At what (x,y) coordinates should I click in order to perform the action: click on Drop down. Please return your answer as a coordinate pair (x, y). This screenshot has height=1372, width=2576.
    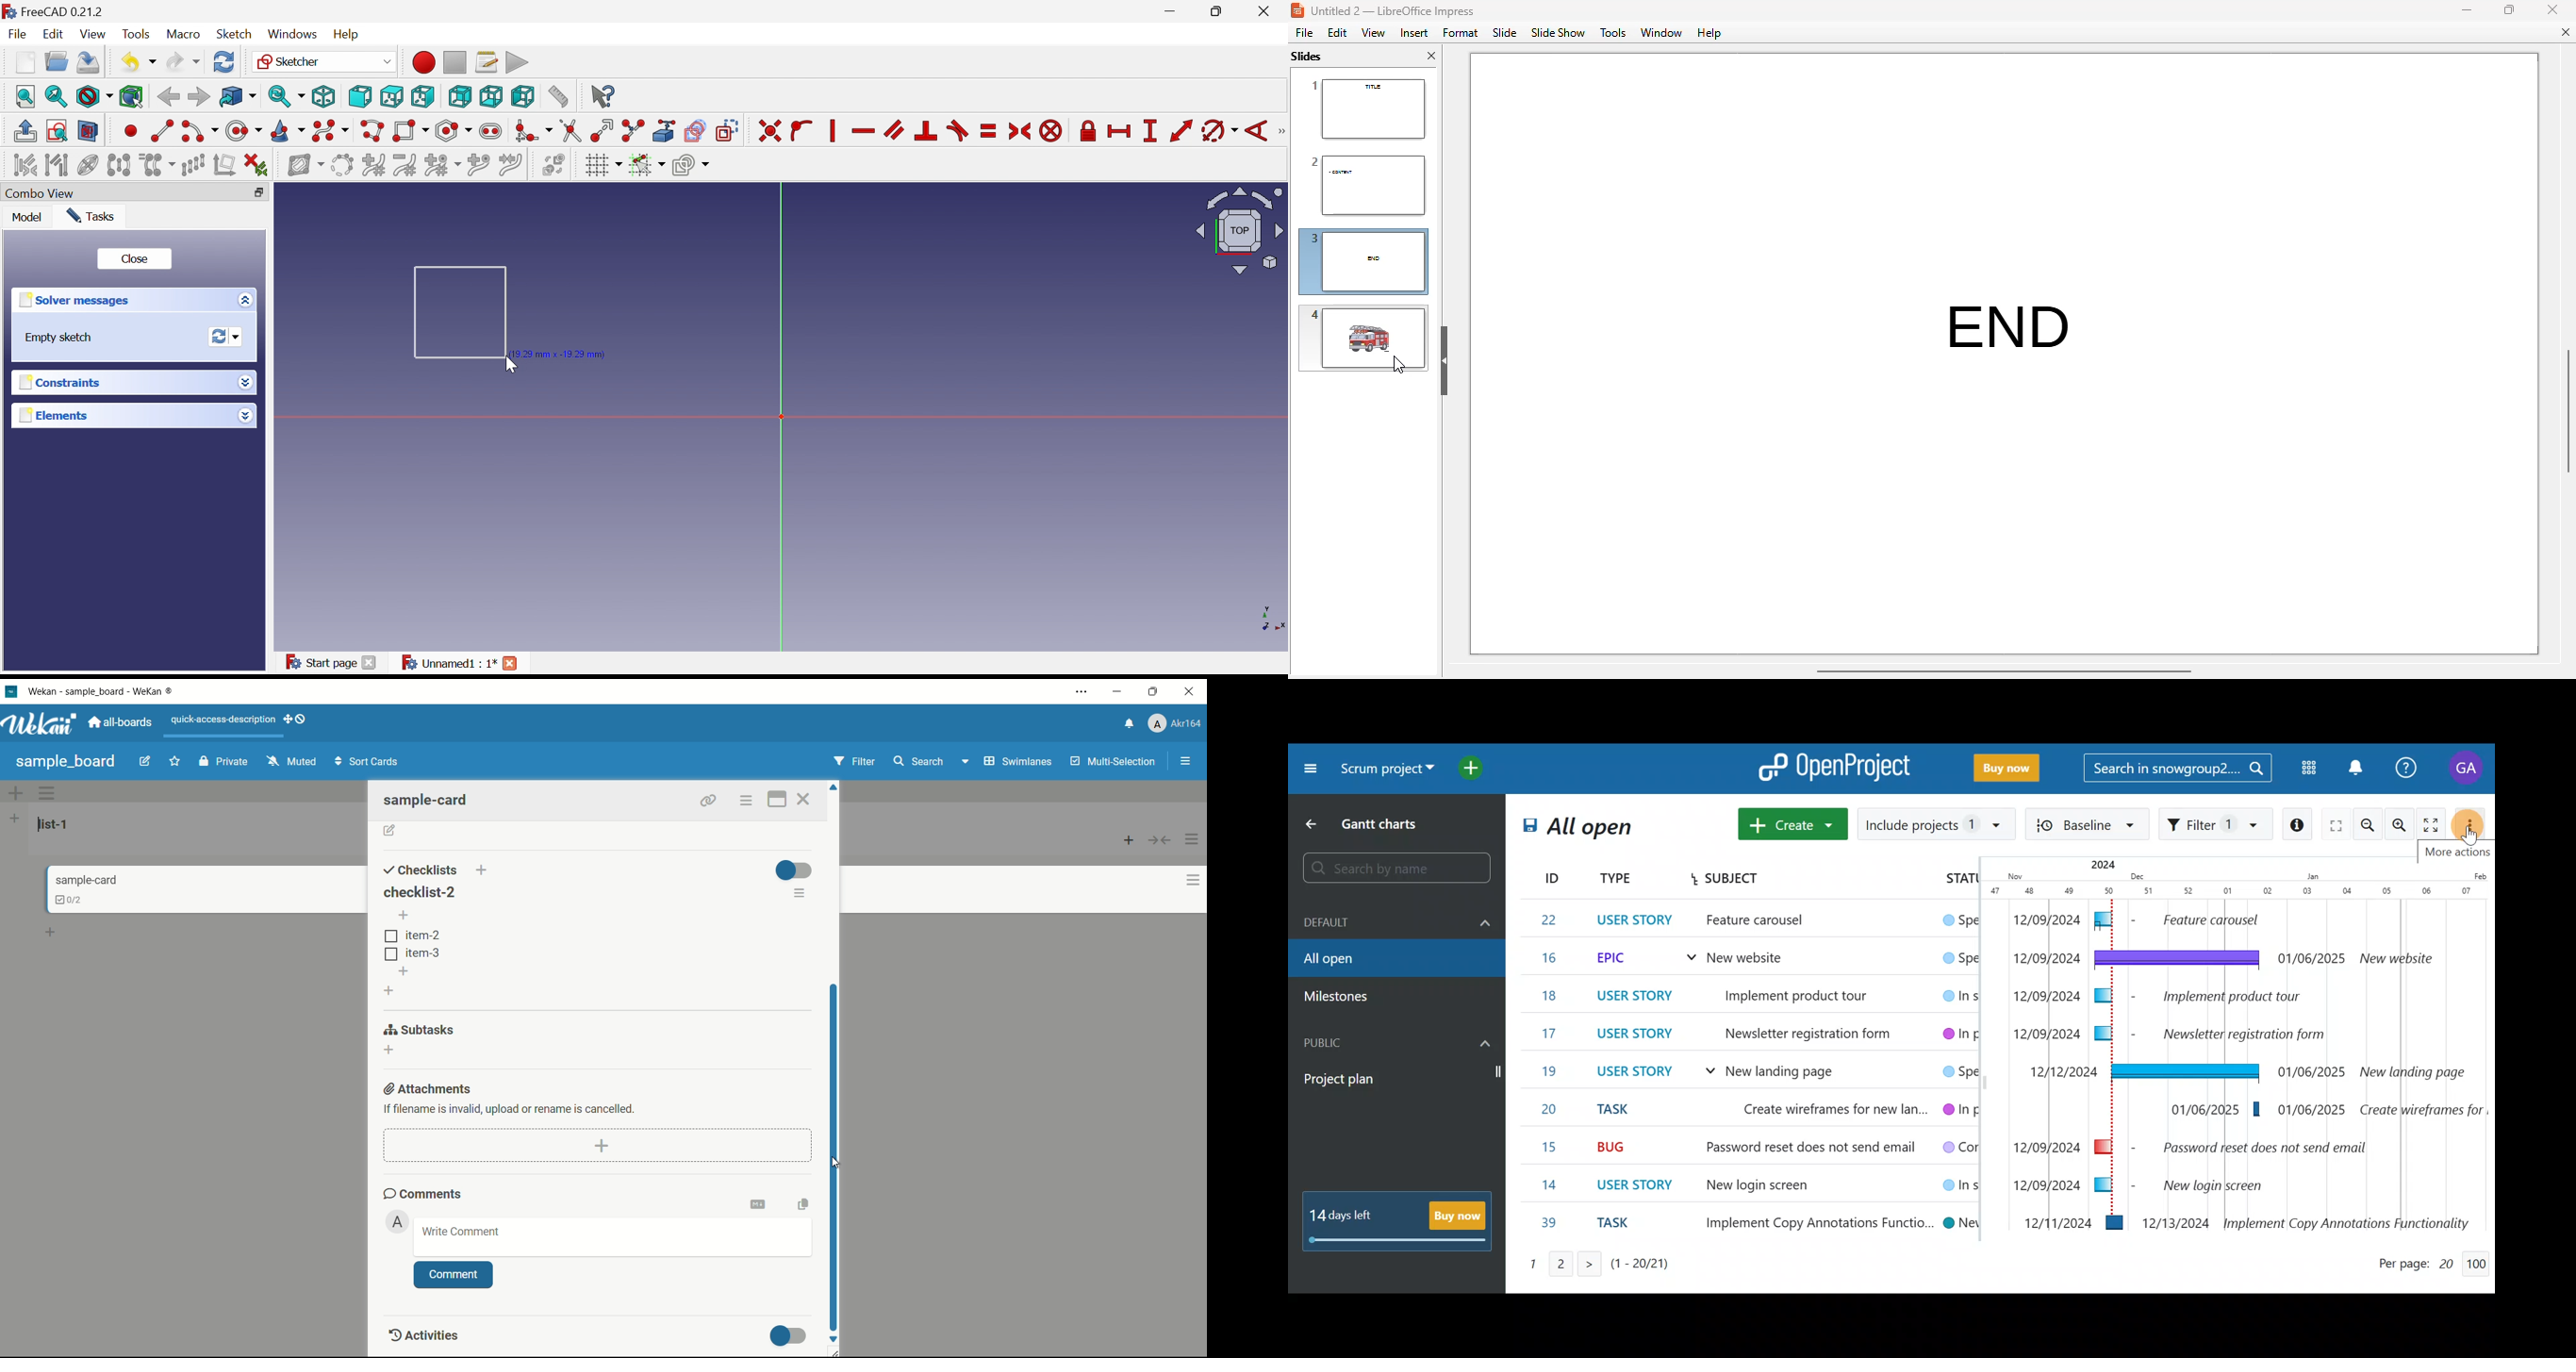
    Looking at the image, I should click on (245, 381).